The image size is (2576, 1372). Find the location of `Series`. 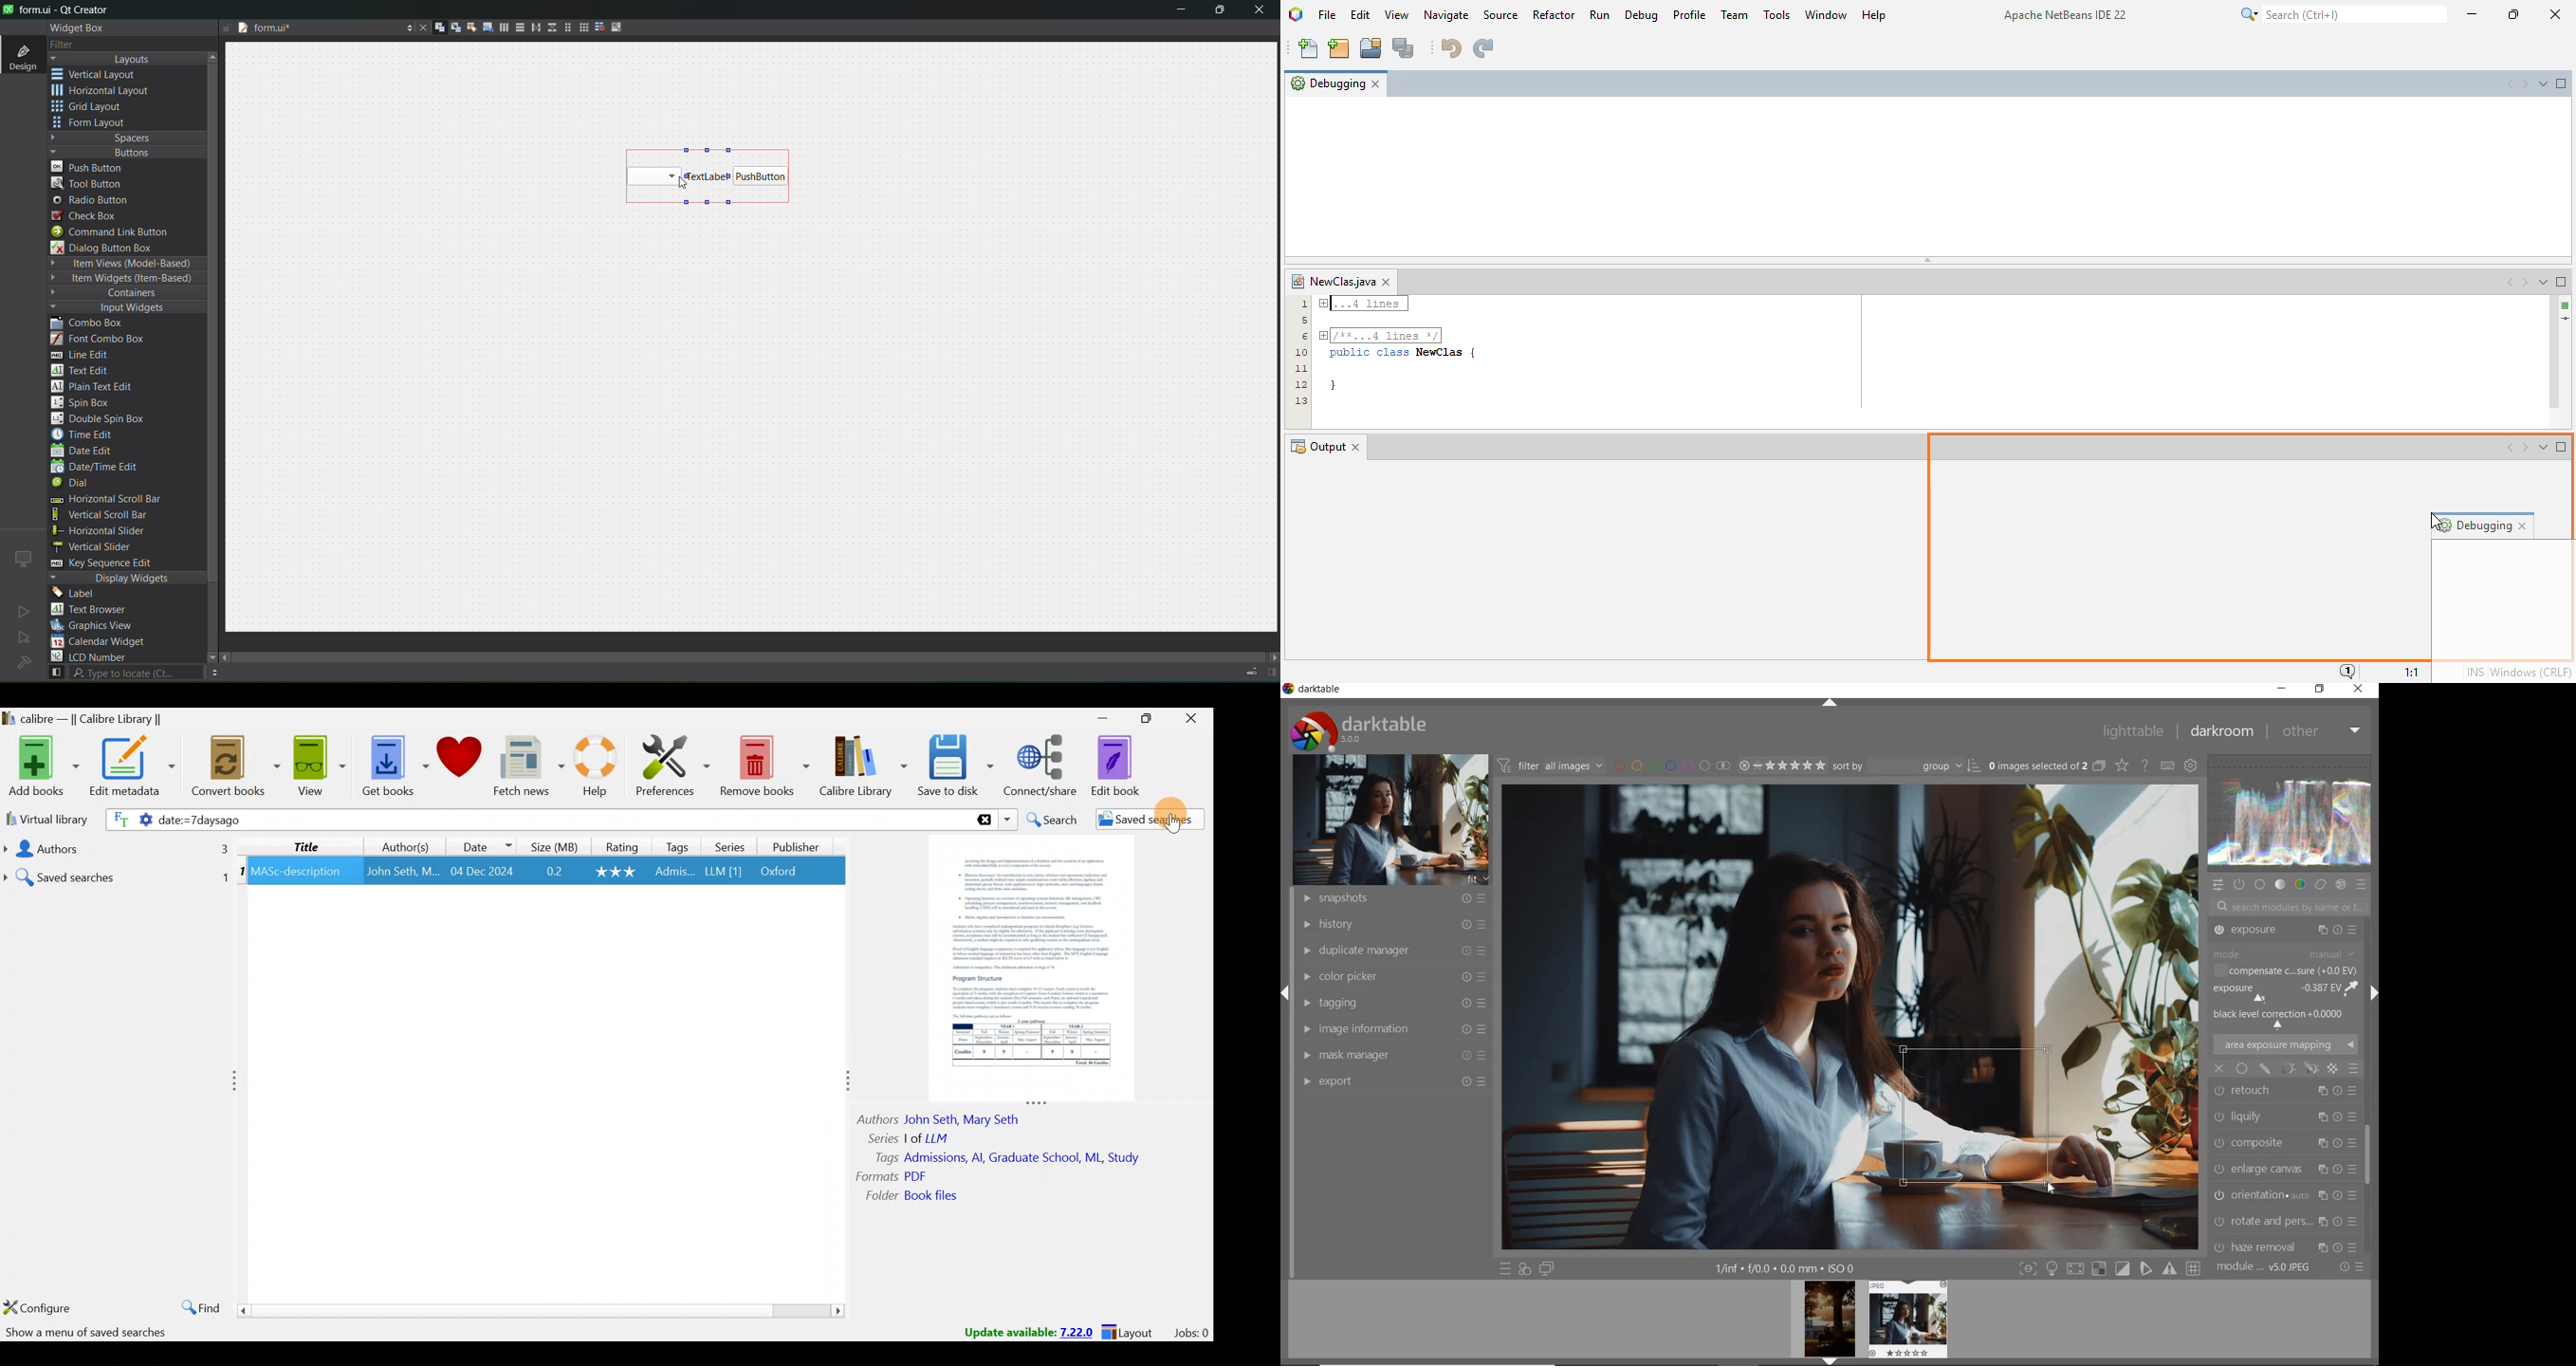

Series is located at coordinates (728, 846).